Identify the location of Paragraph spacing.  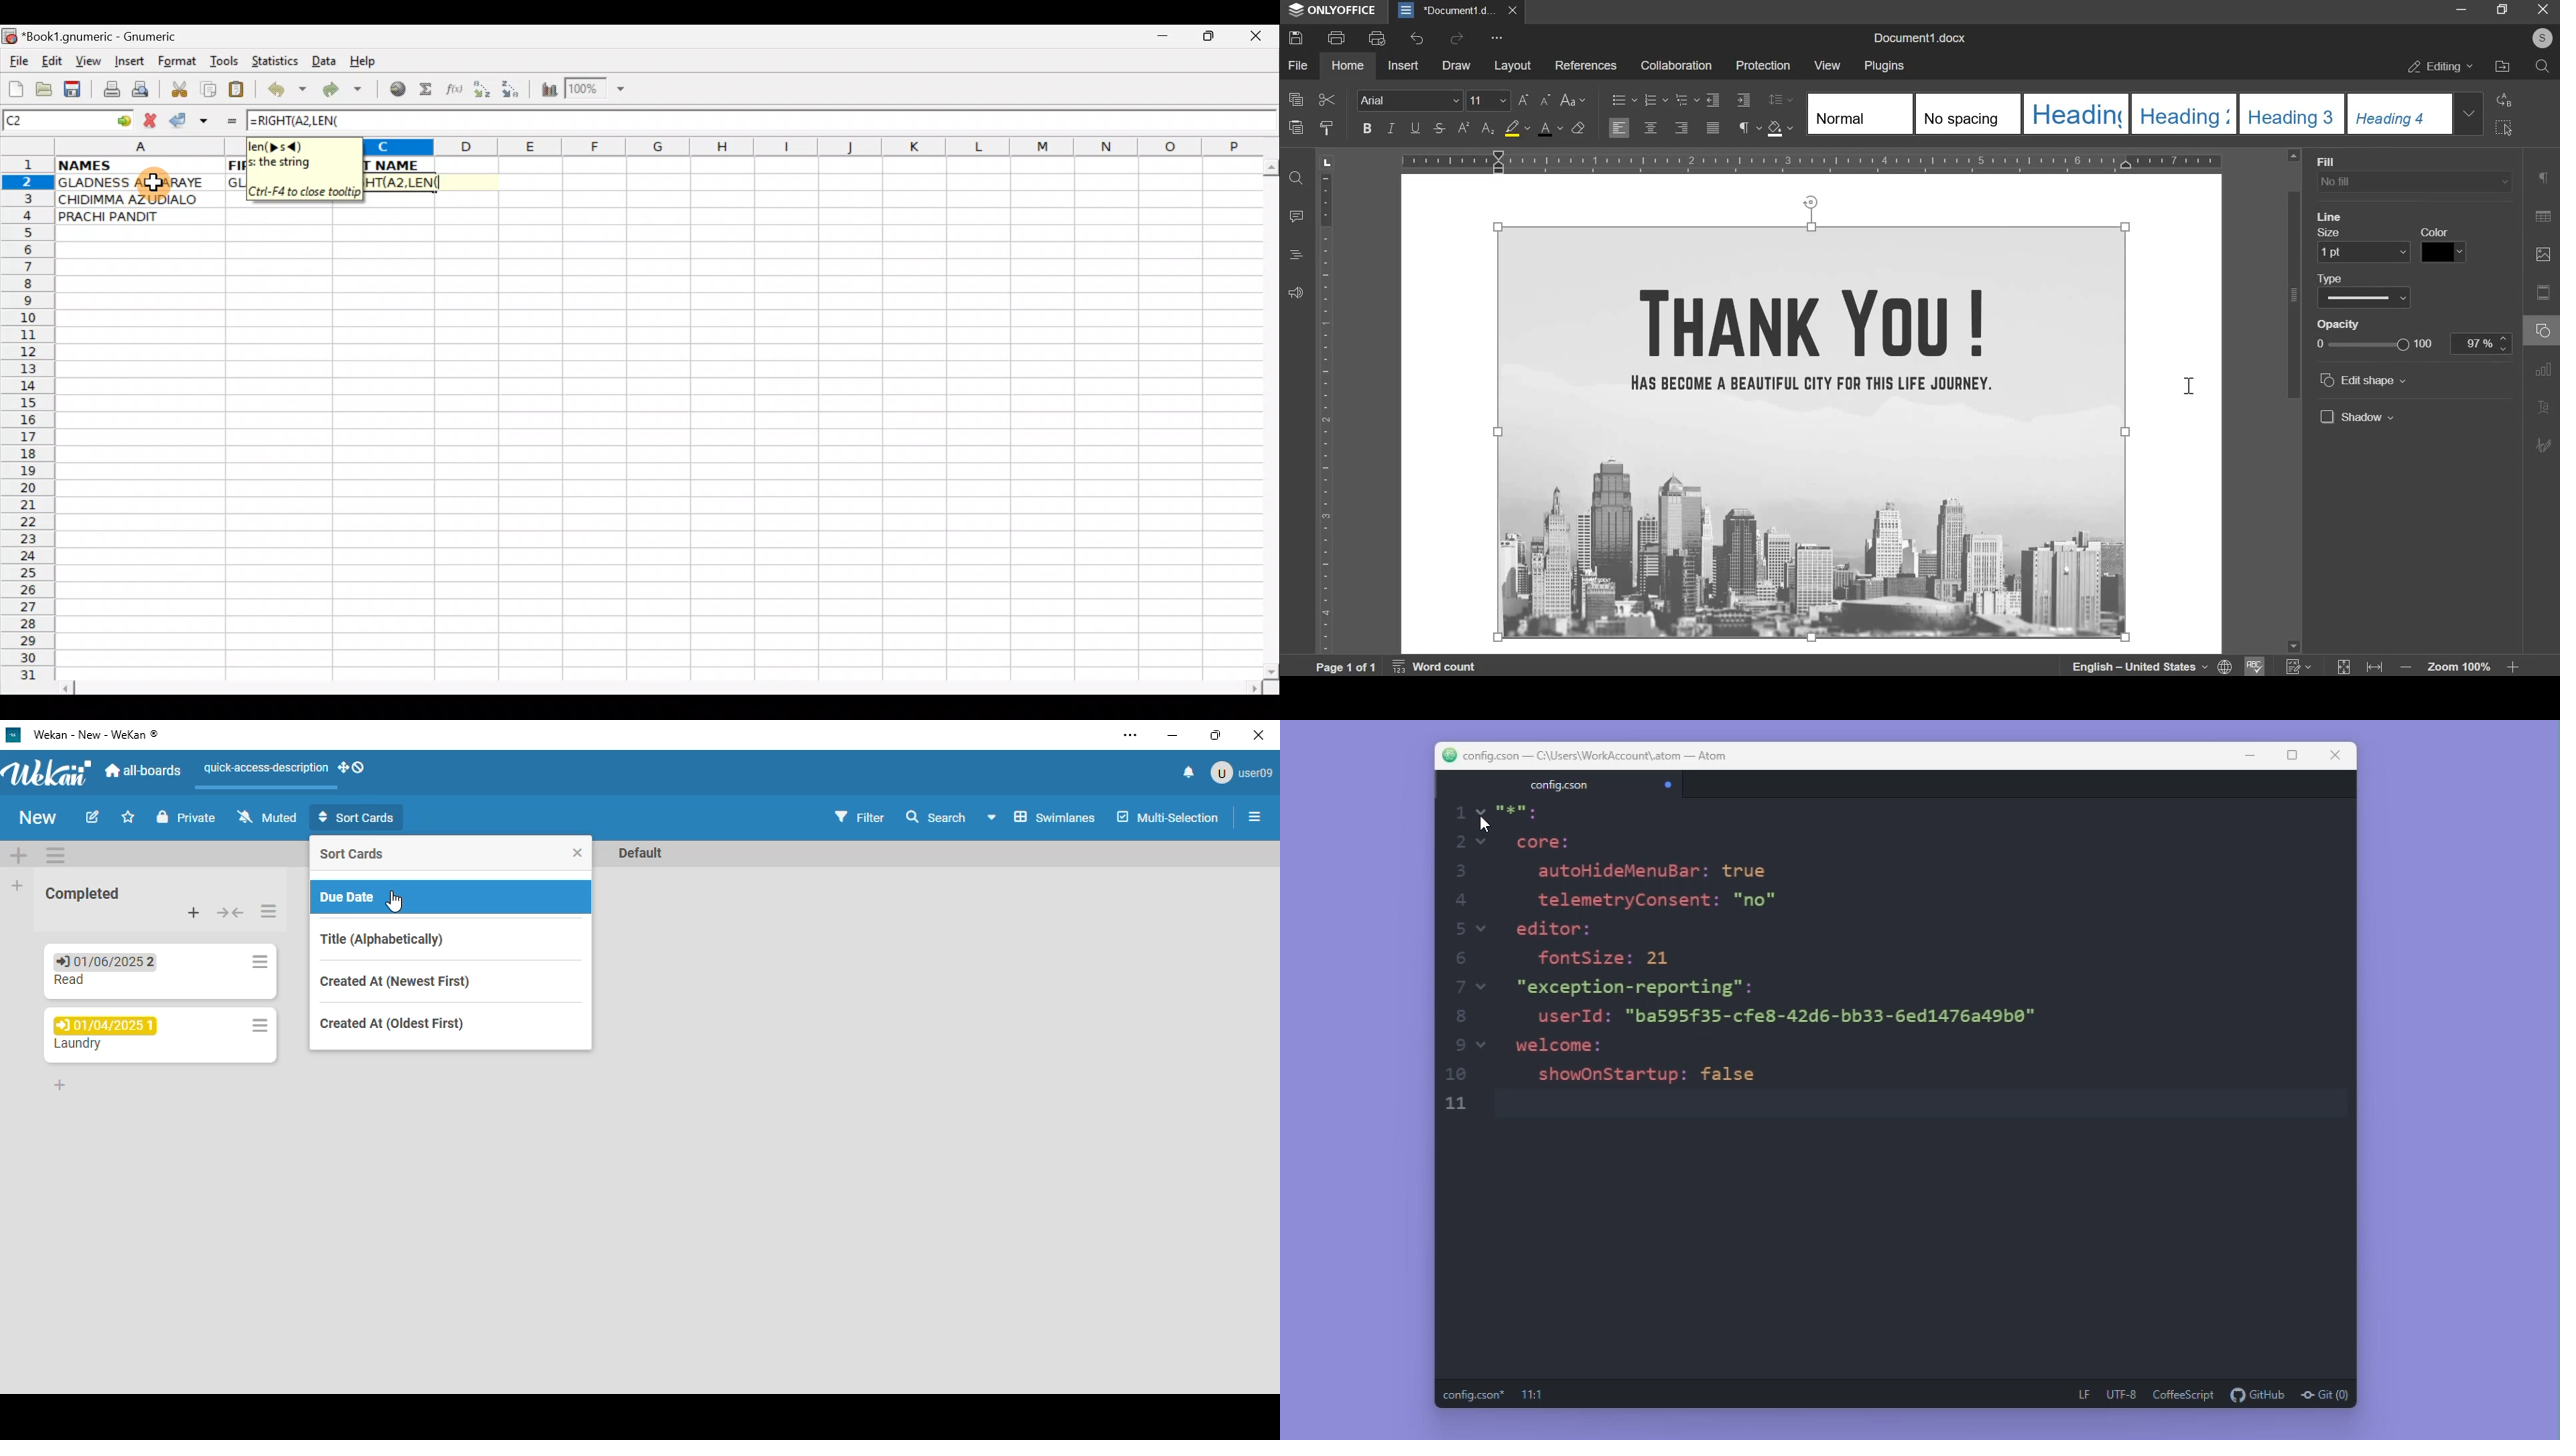
(2369, 210).